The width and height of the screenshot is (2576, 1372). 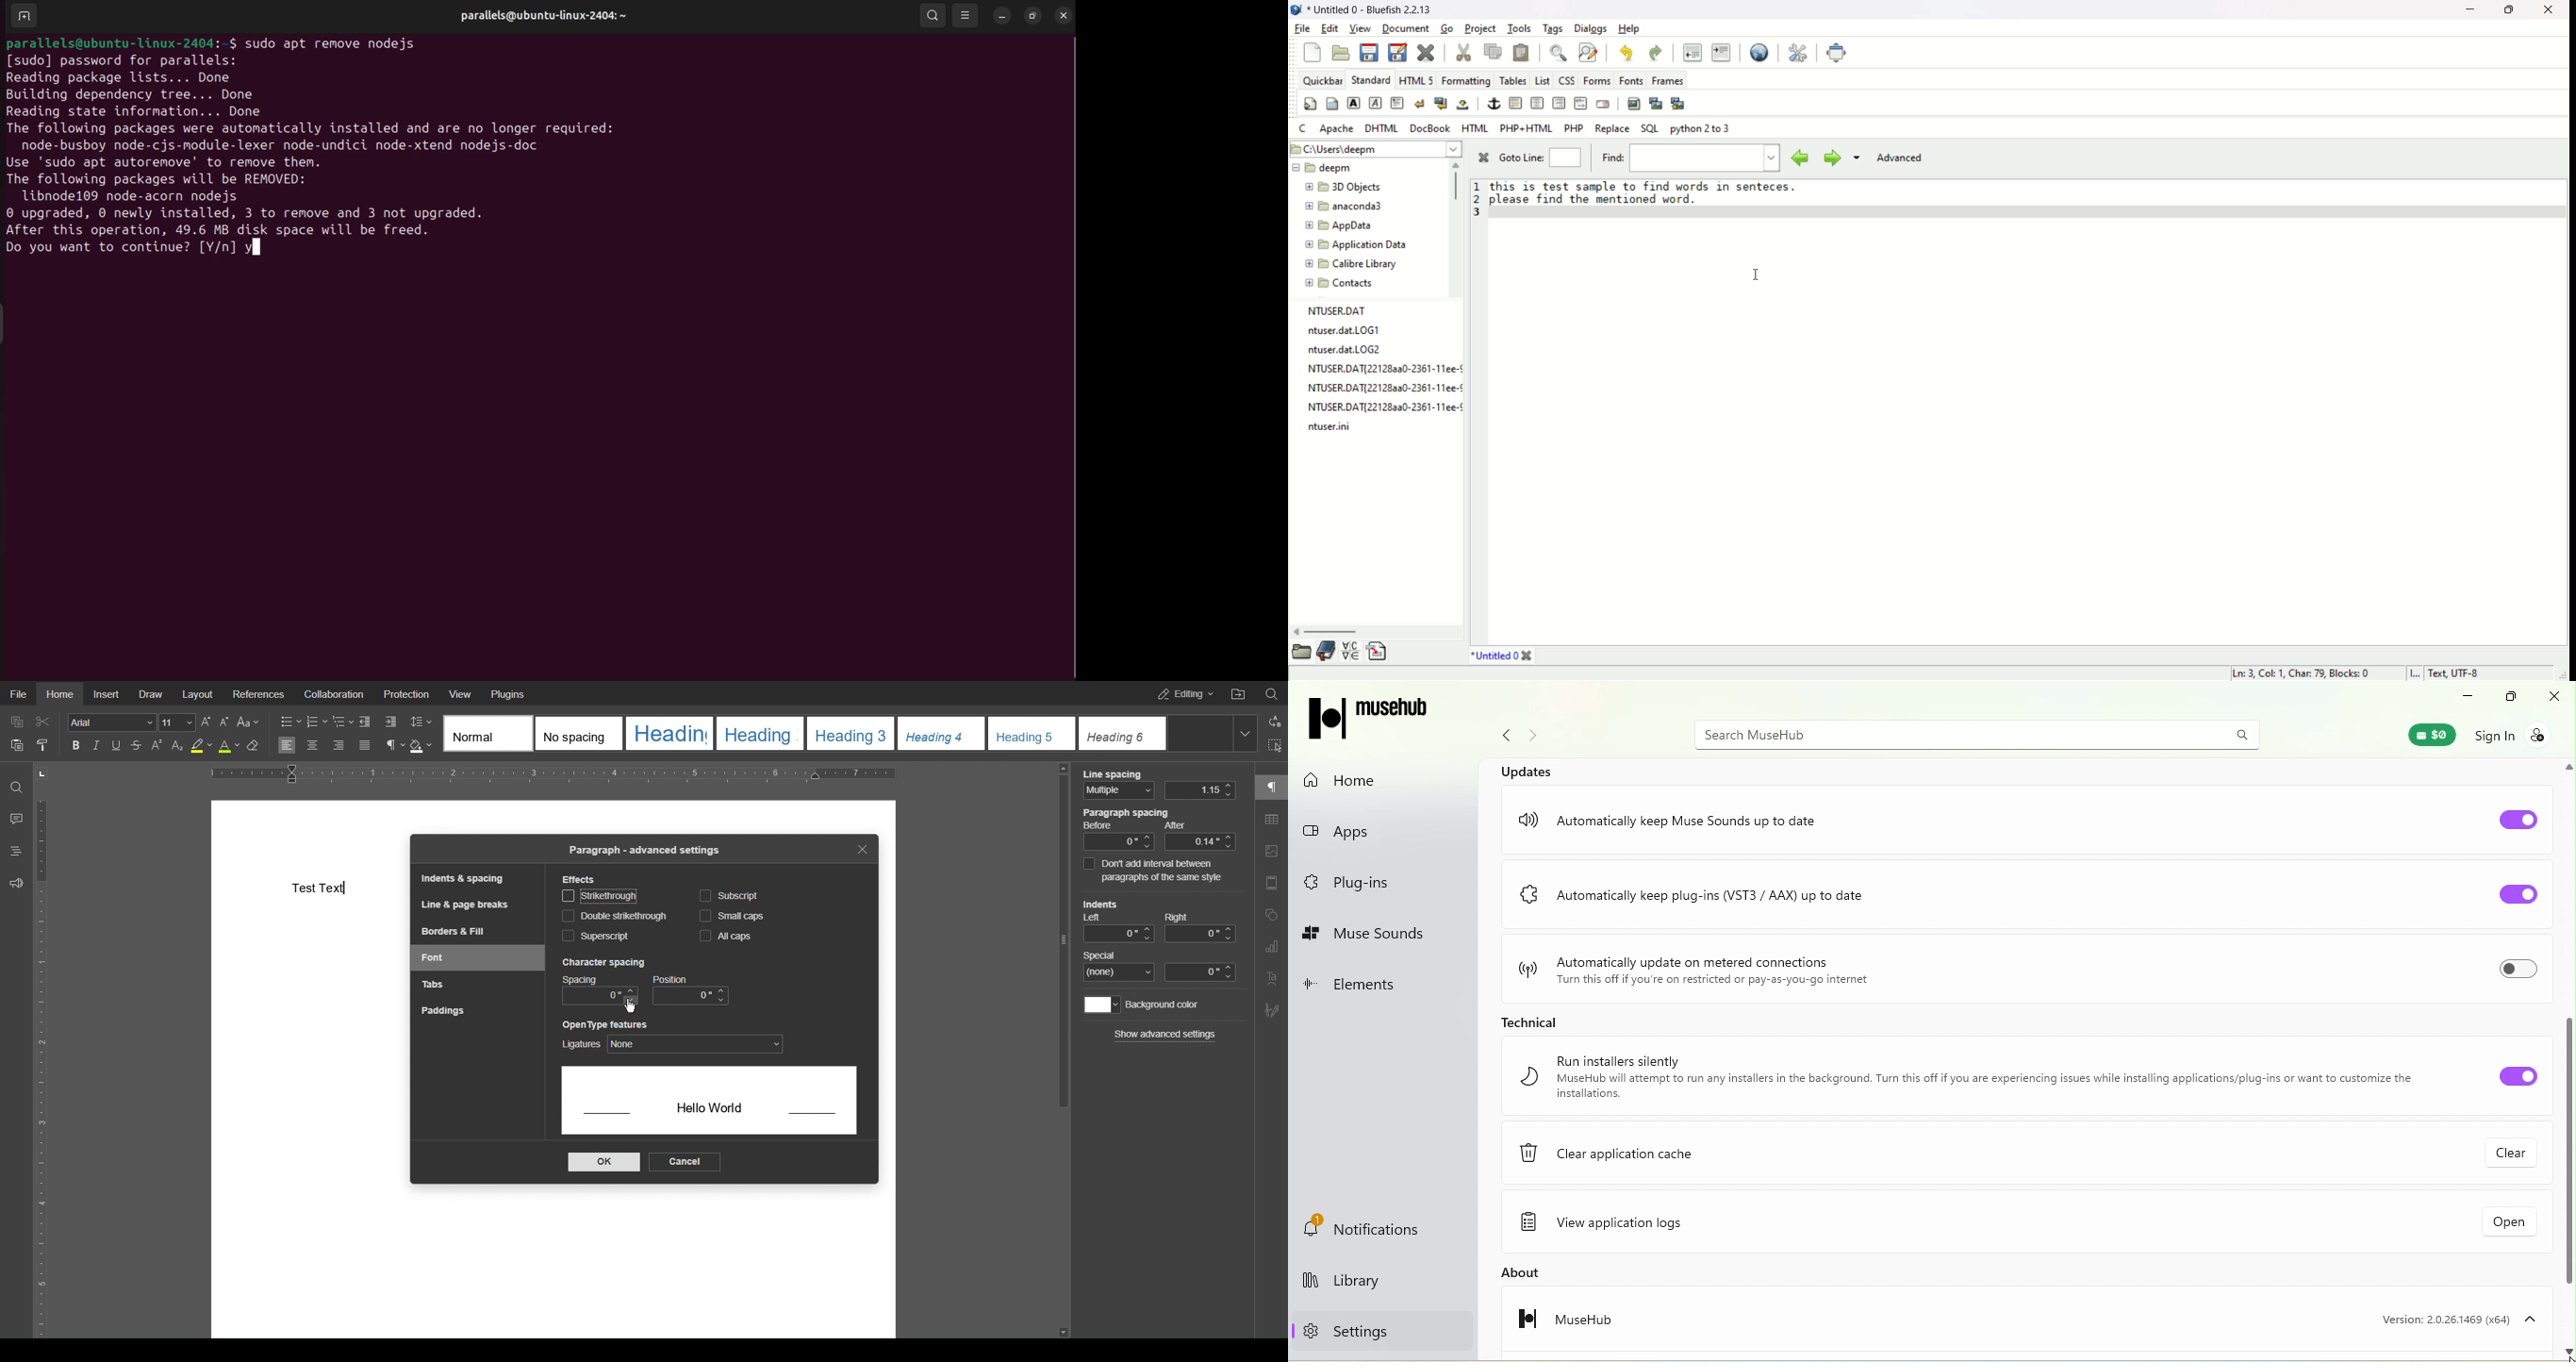 I want to click on Vertical Ruler, so click(x=47, y=1065).